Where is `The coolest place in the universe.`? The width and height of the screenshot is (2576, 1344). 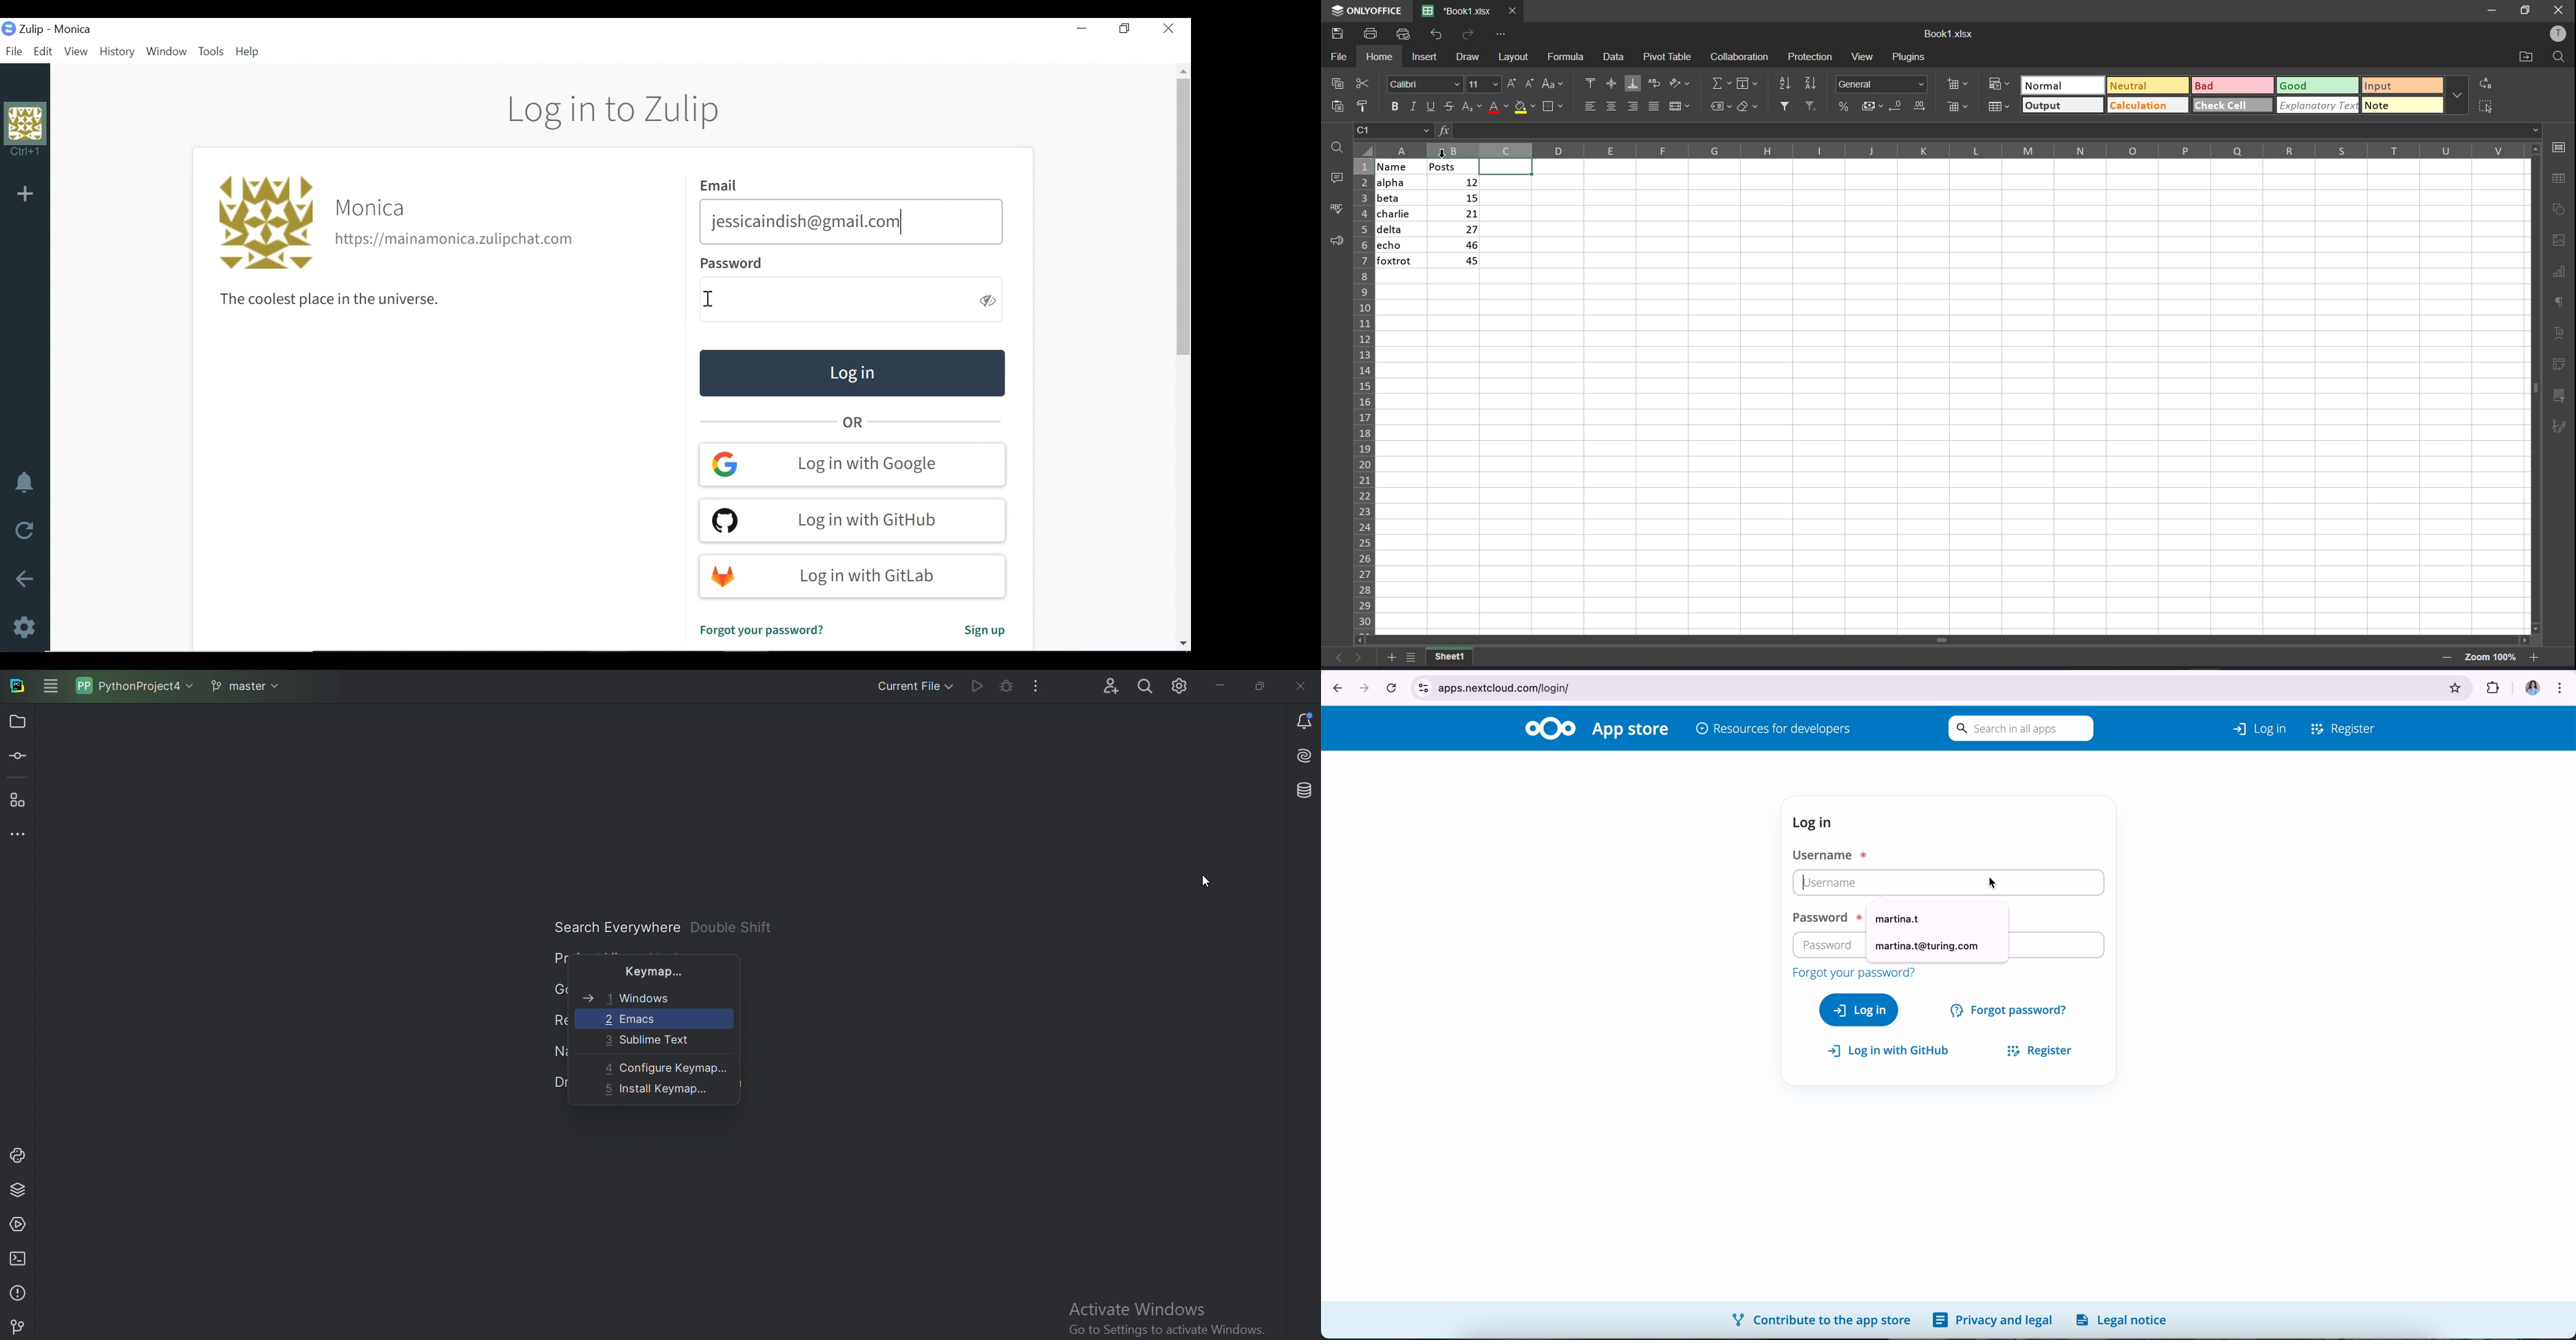 The coolest place in the universe. is located at coordinates (322, 300).